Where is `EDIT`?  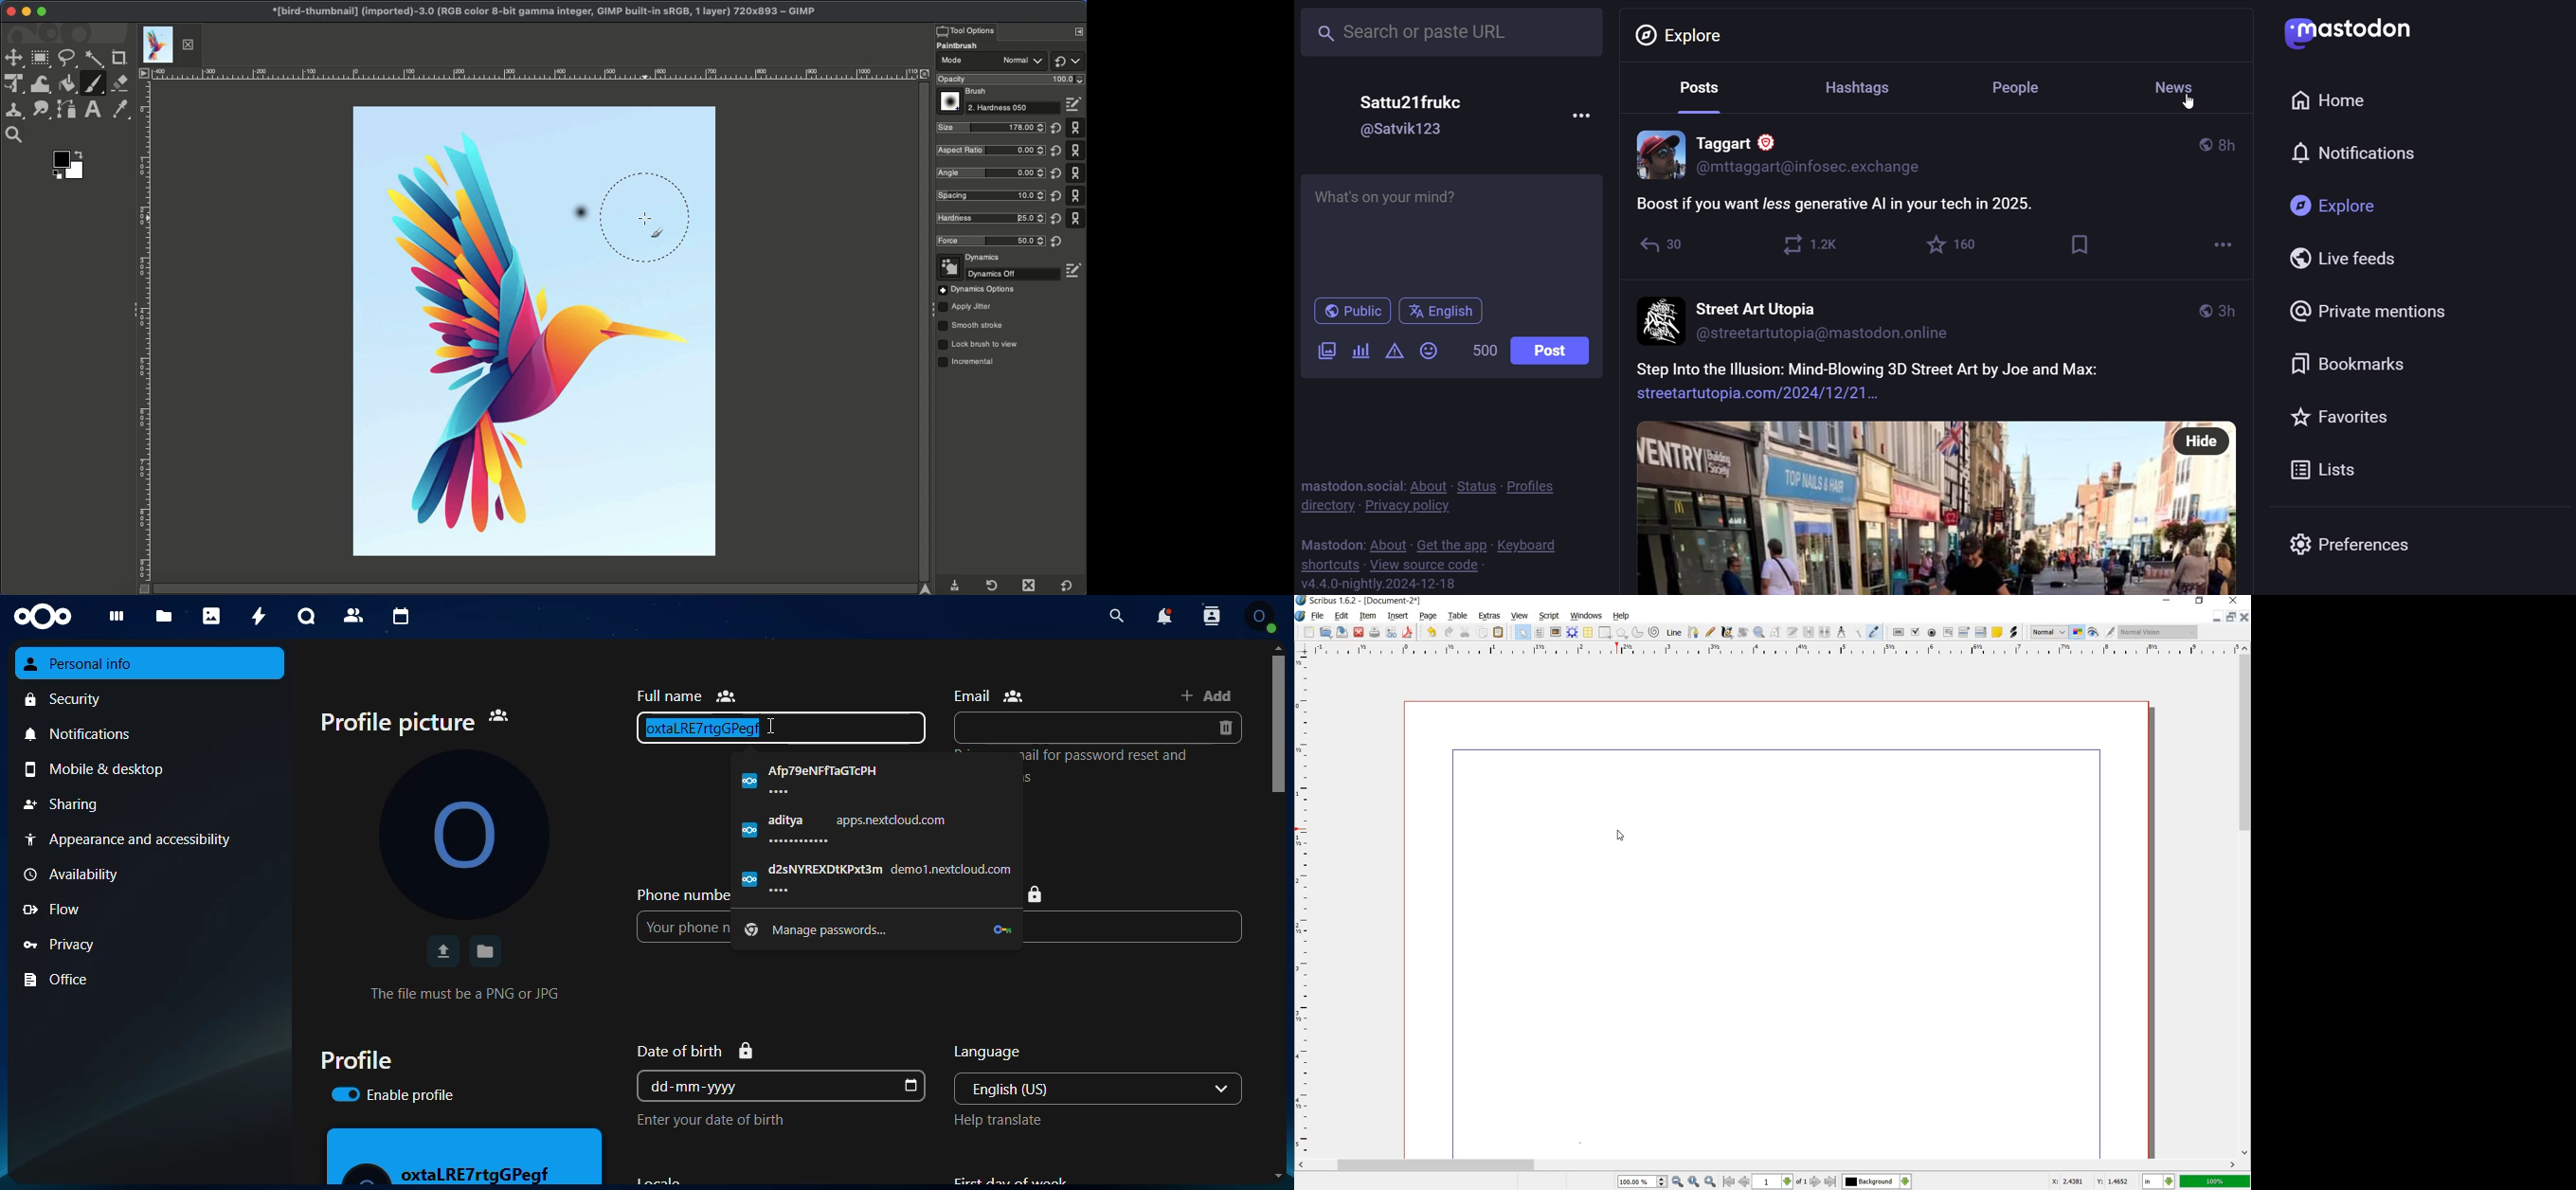 EDIT is located at coordinates (1341, 616).